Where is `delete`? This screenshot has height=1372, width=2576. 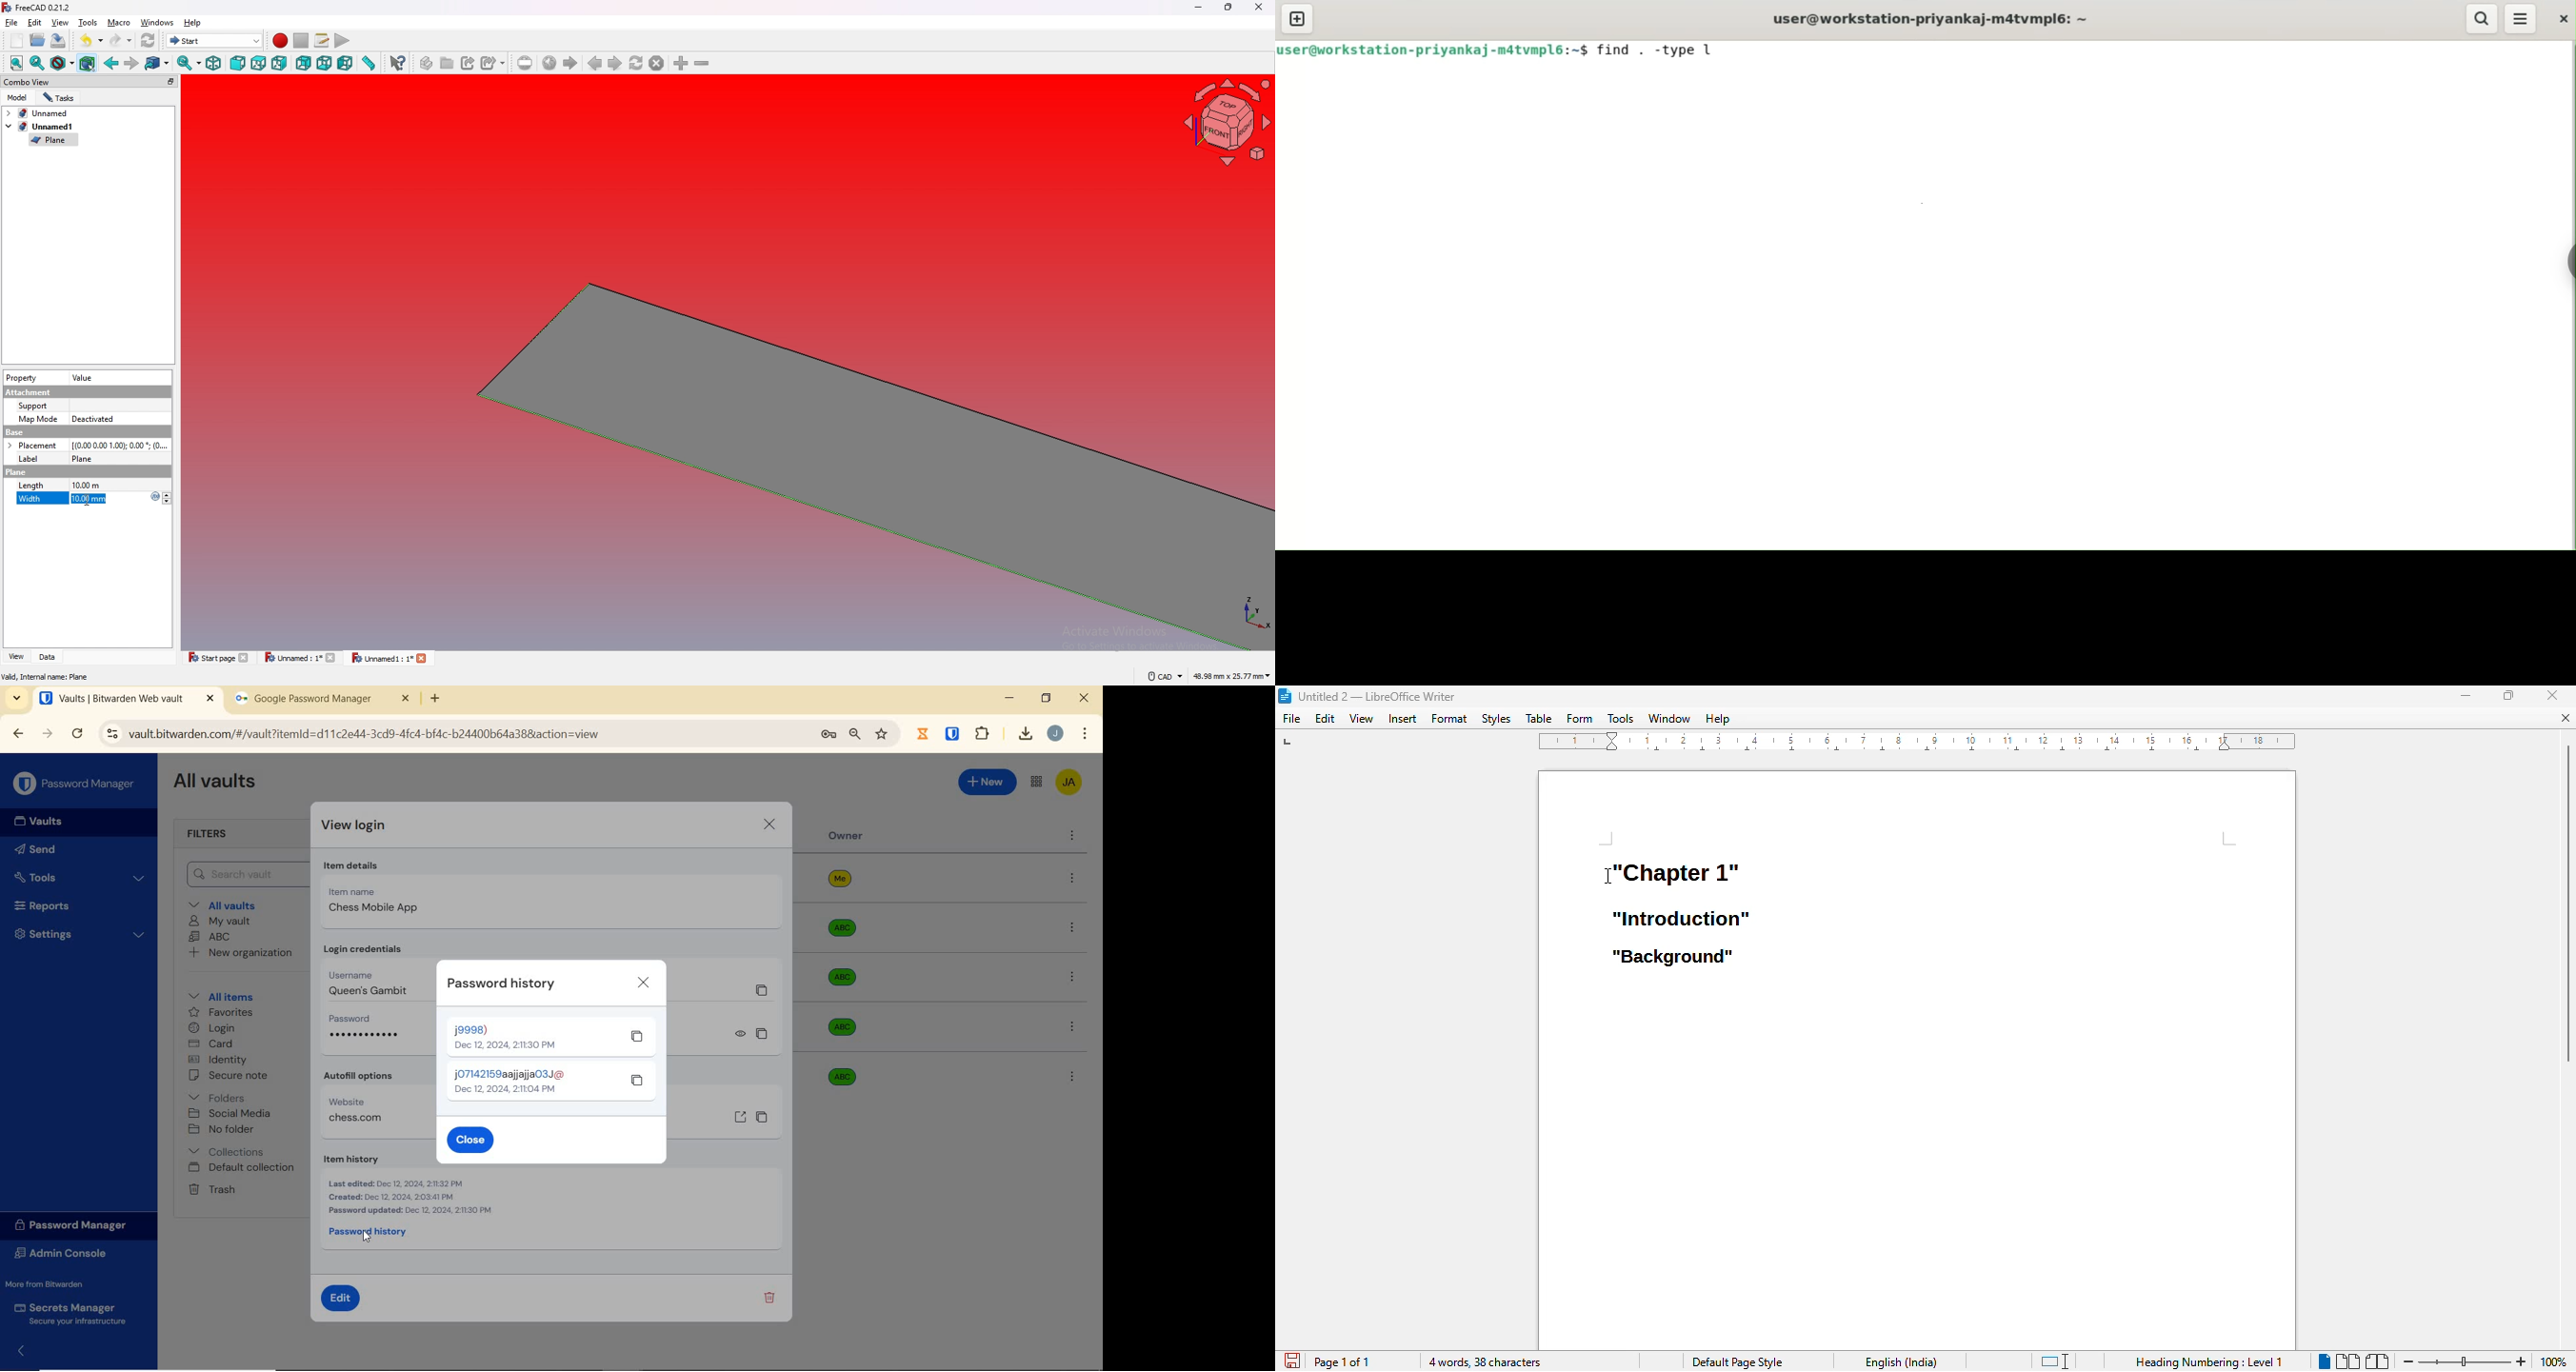
delete is located at coordinates (769, 1298).